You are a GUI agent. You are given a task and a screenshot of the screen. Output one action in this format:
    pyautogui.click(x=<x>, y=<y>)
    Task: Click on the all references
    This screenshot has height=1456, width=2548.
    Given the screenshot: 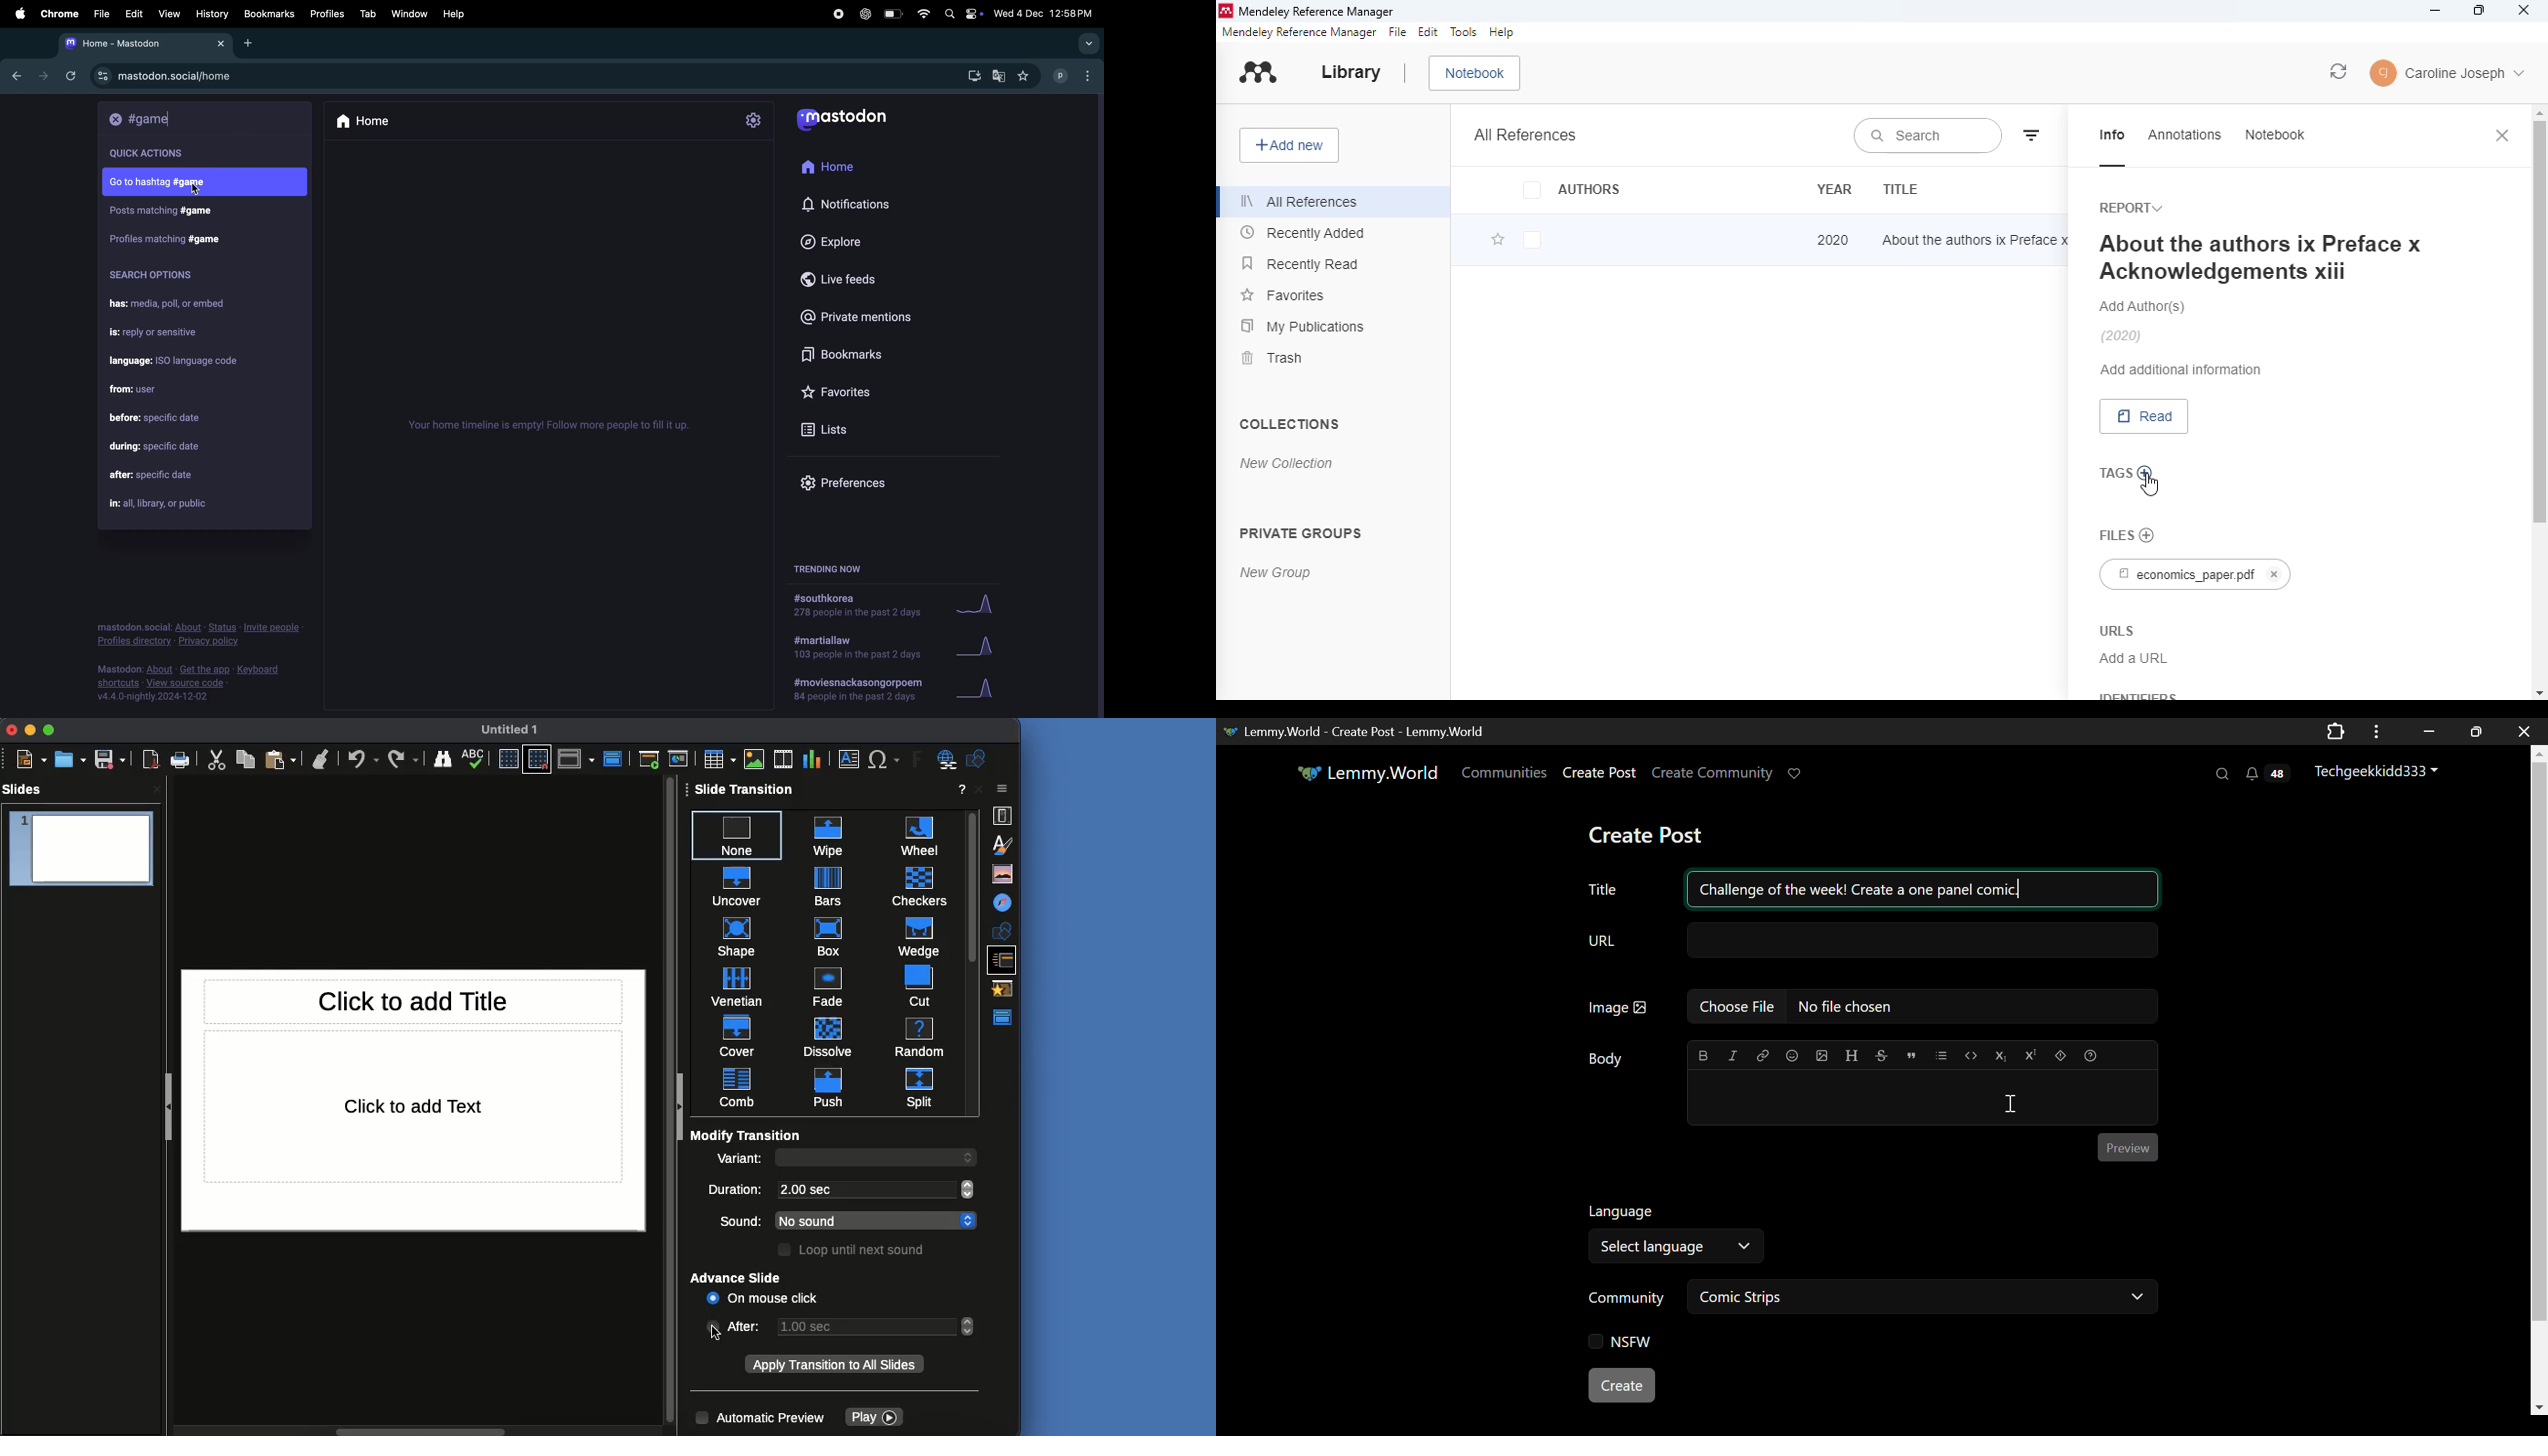 What is the action you would take?
    pyautogui.click(x=1526, y=135)
    